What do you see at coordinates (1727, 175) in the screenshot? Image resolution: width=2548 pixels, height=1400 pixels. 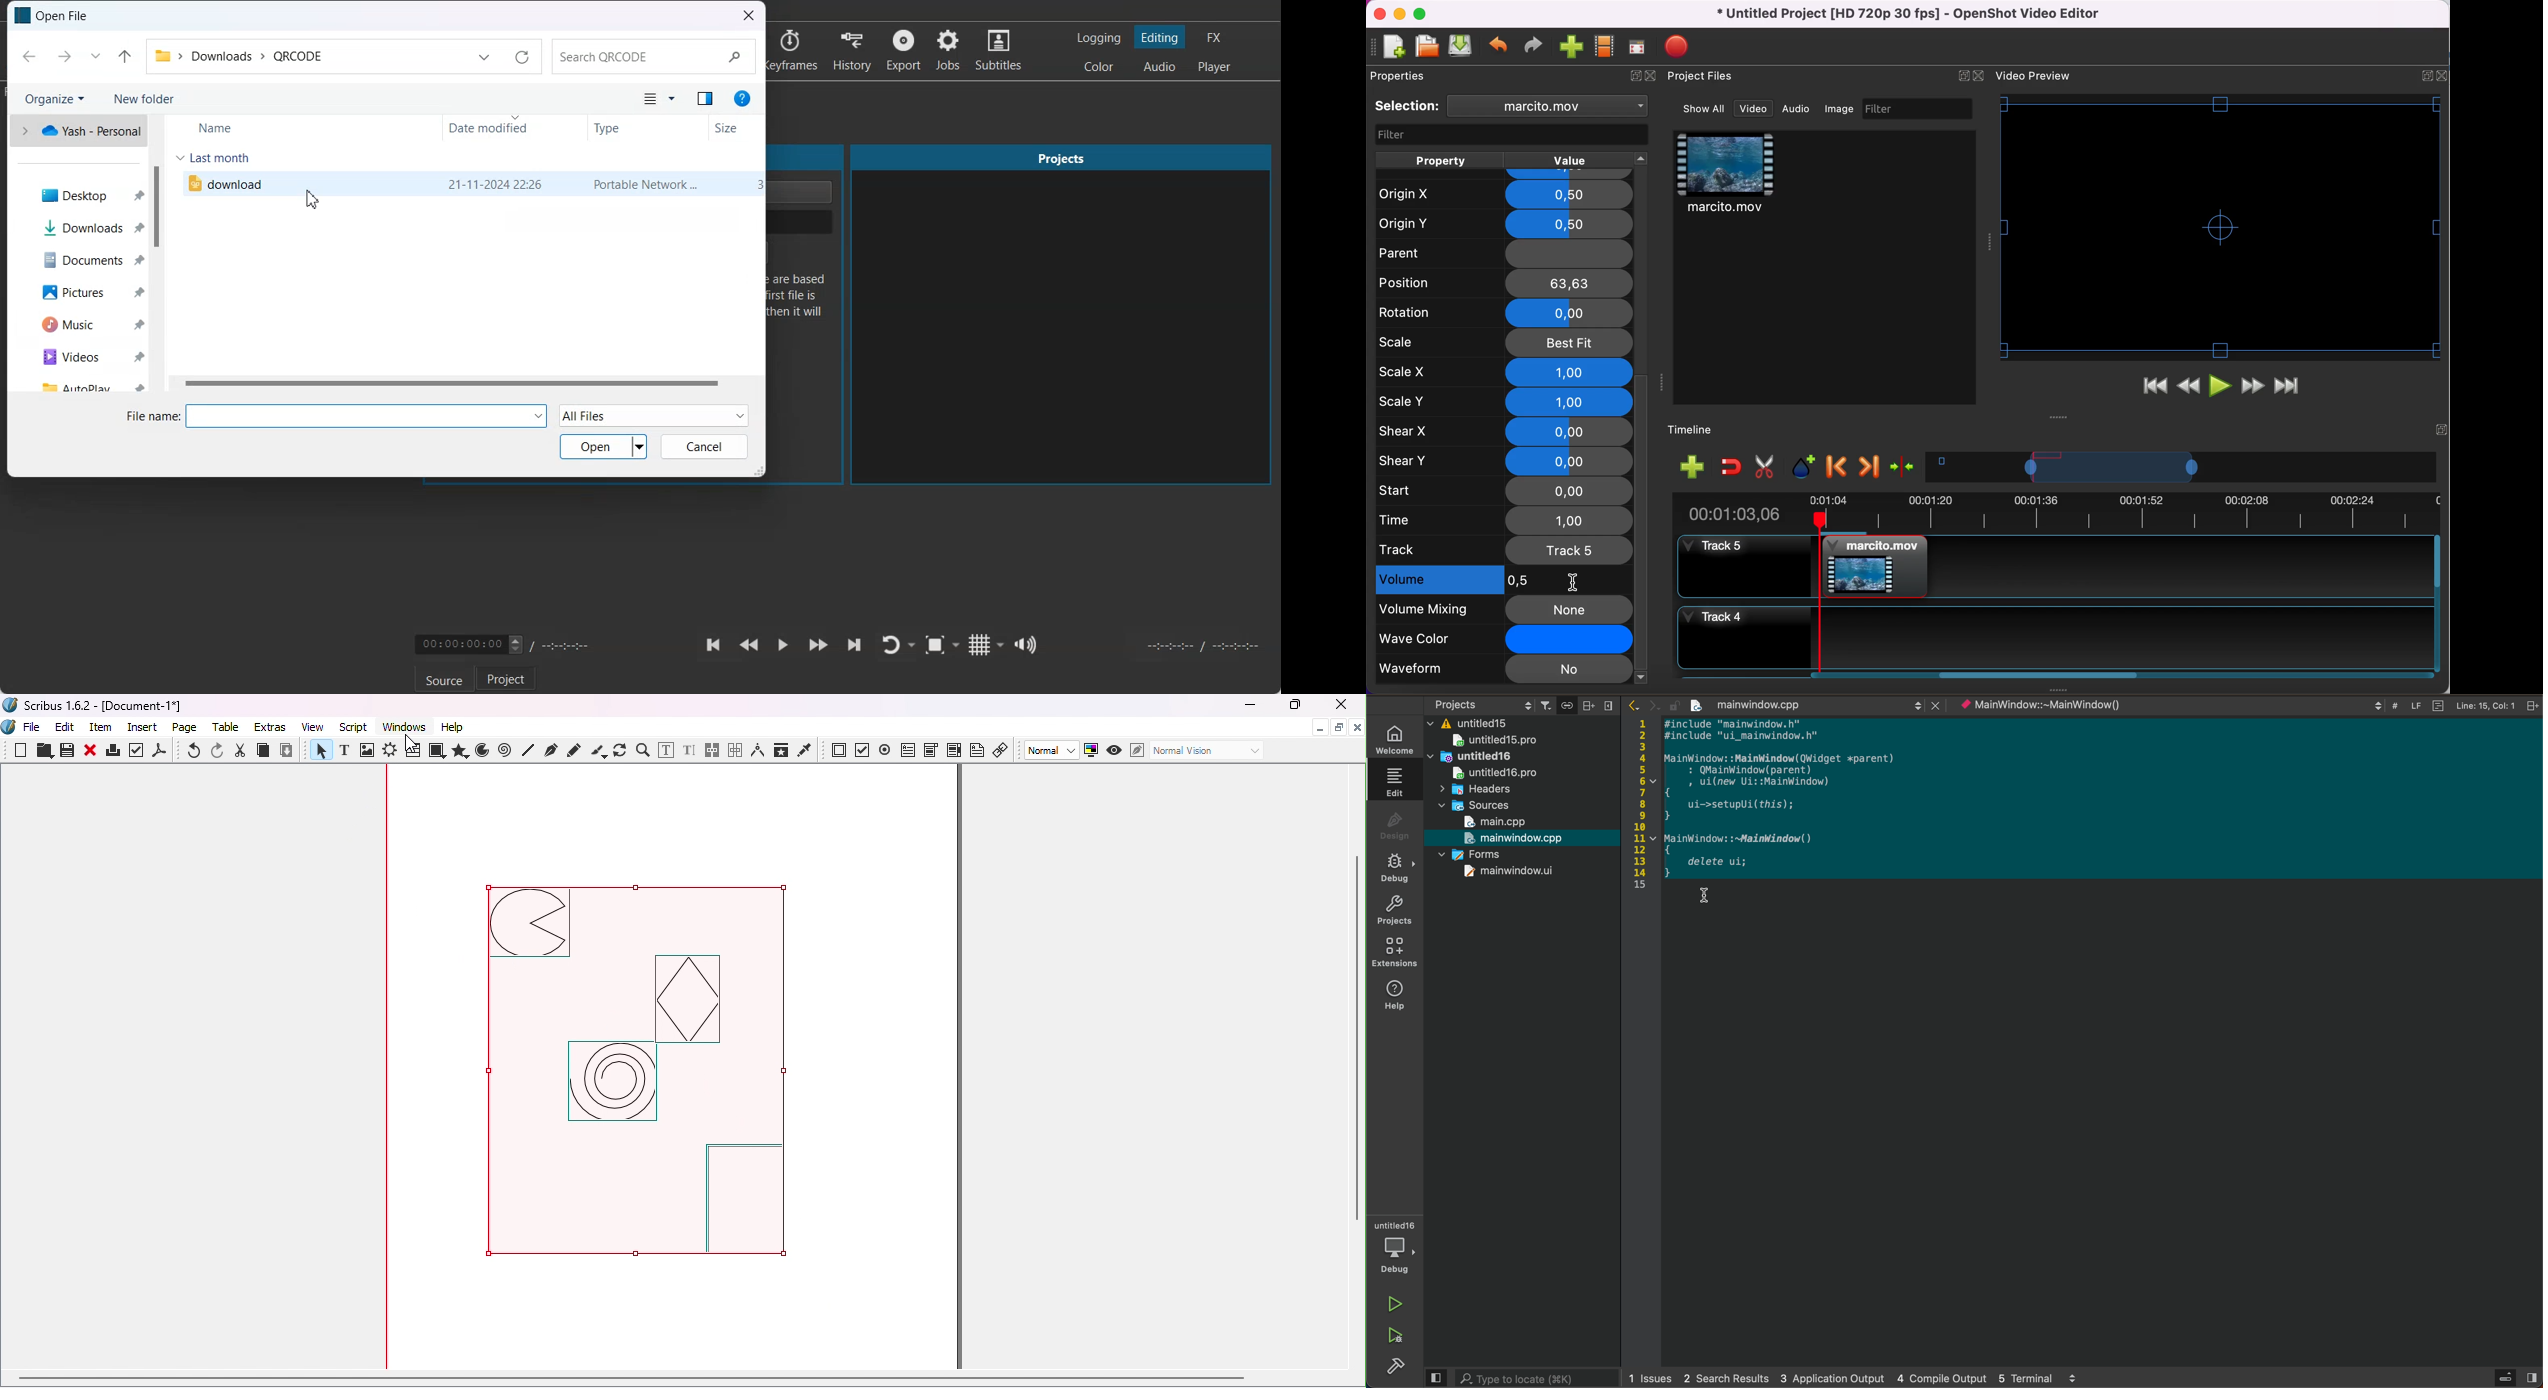 I see `video` at bounding box center [1727, 175].